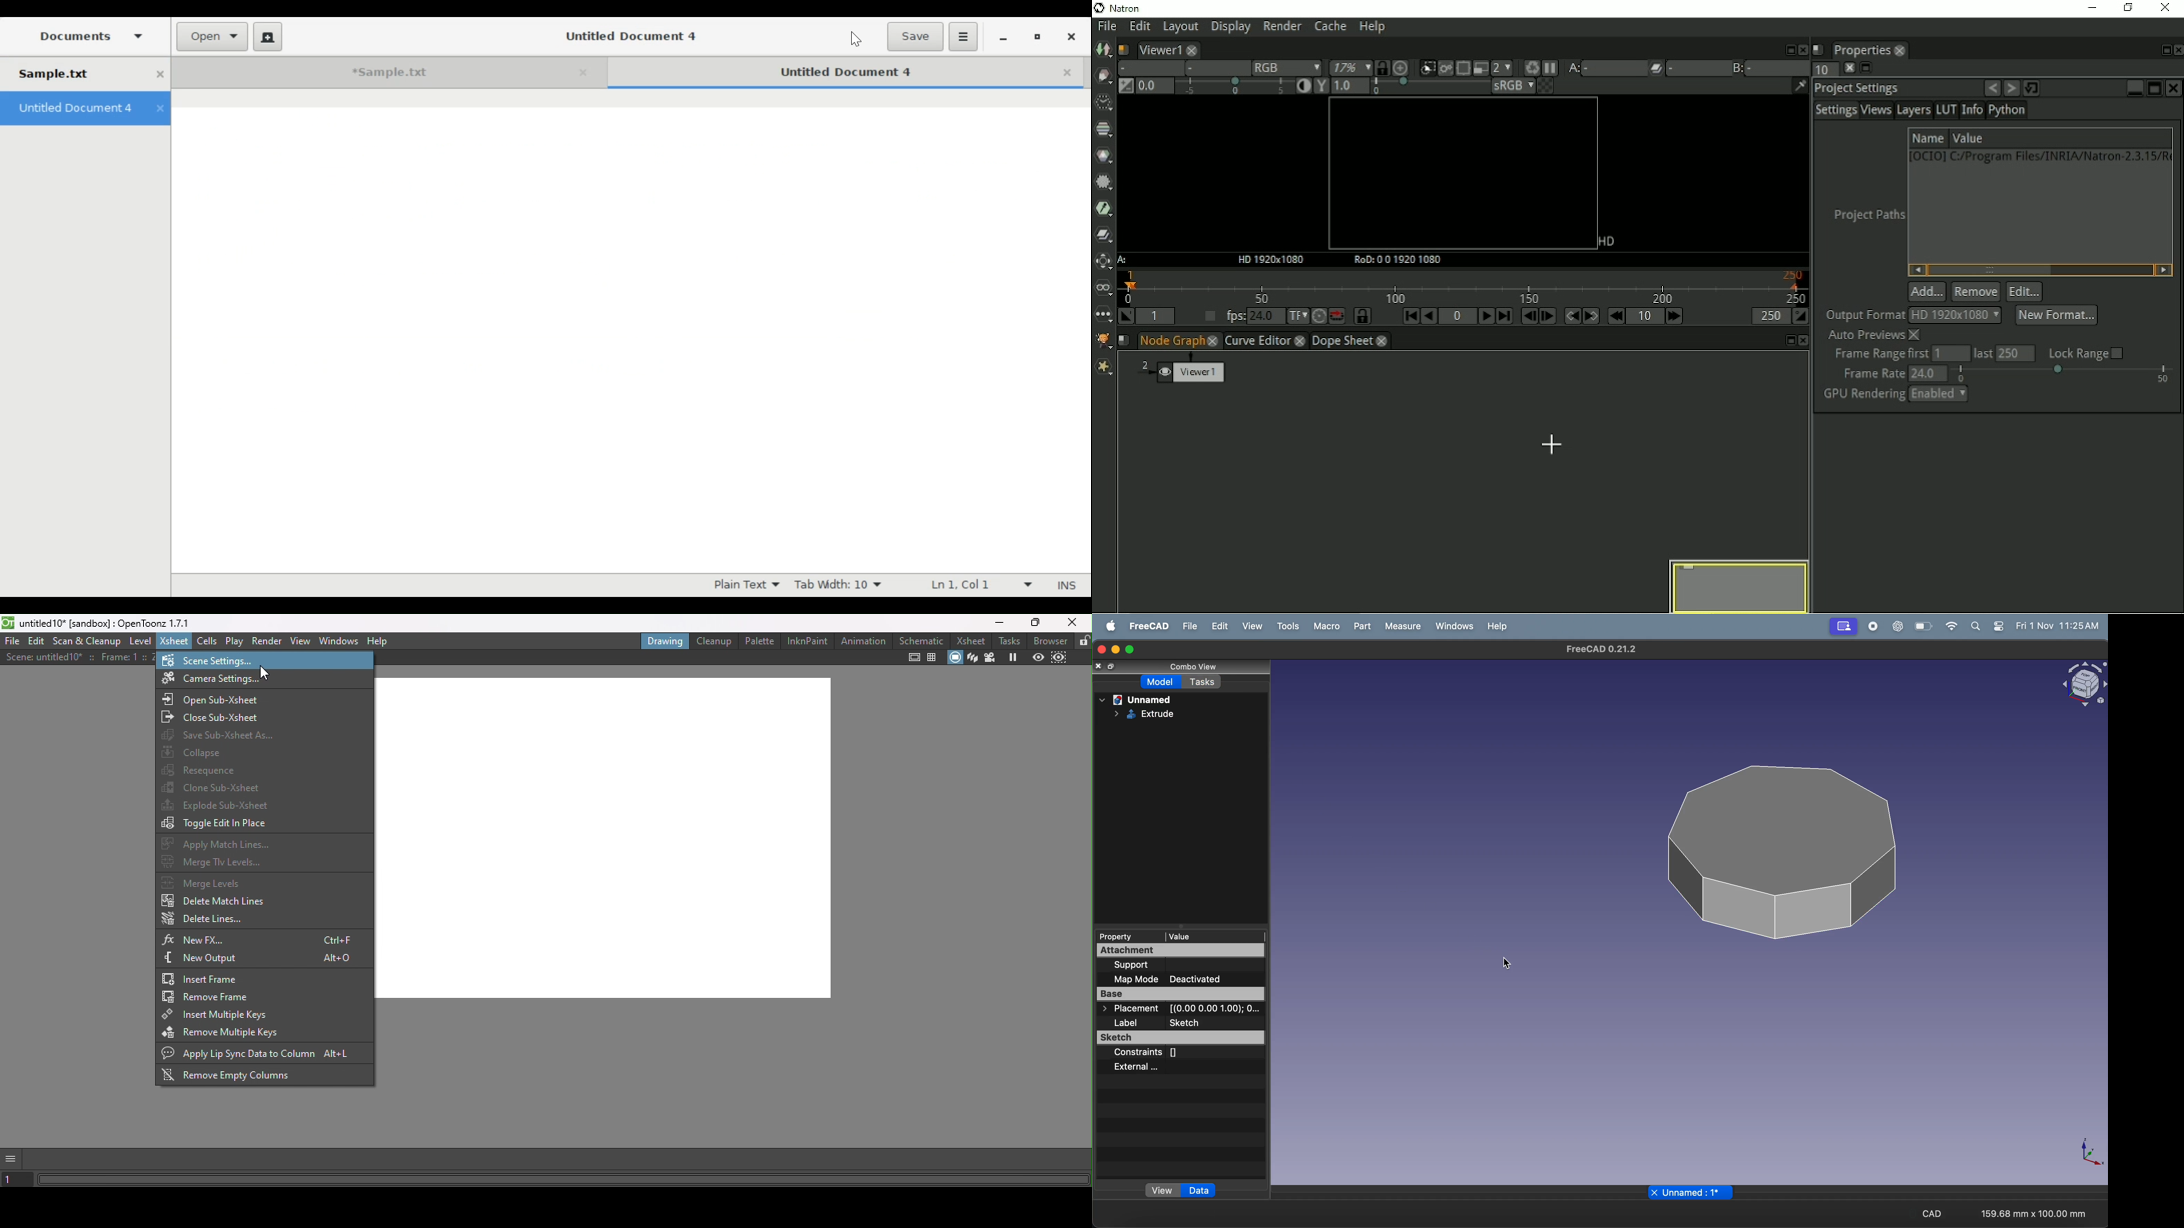 The width and height of the screenshot is (2184, 1232). Describe the element at coordinates (1132, 649) in the screenshot. I see `maximize` at that location.